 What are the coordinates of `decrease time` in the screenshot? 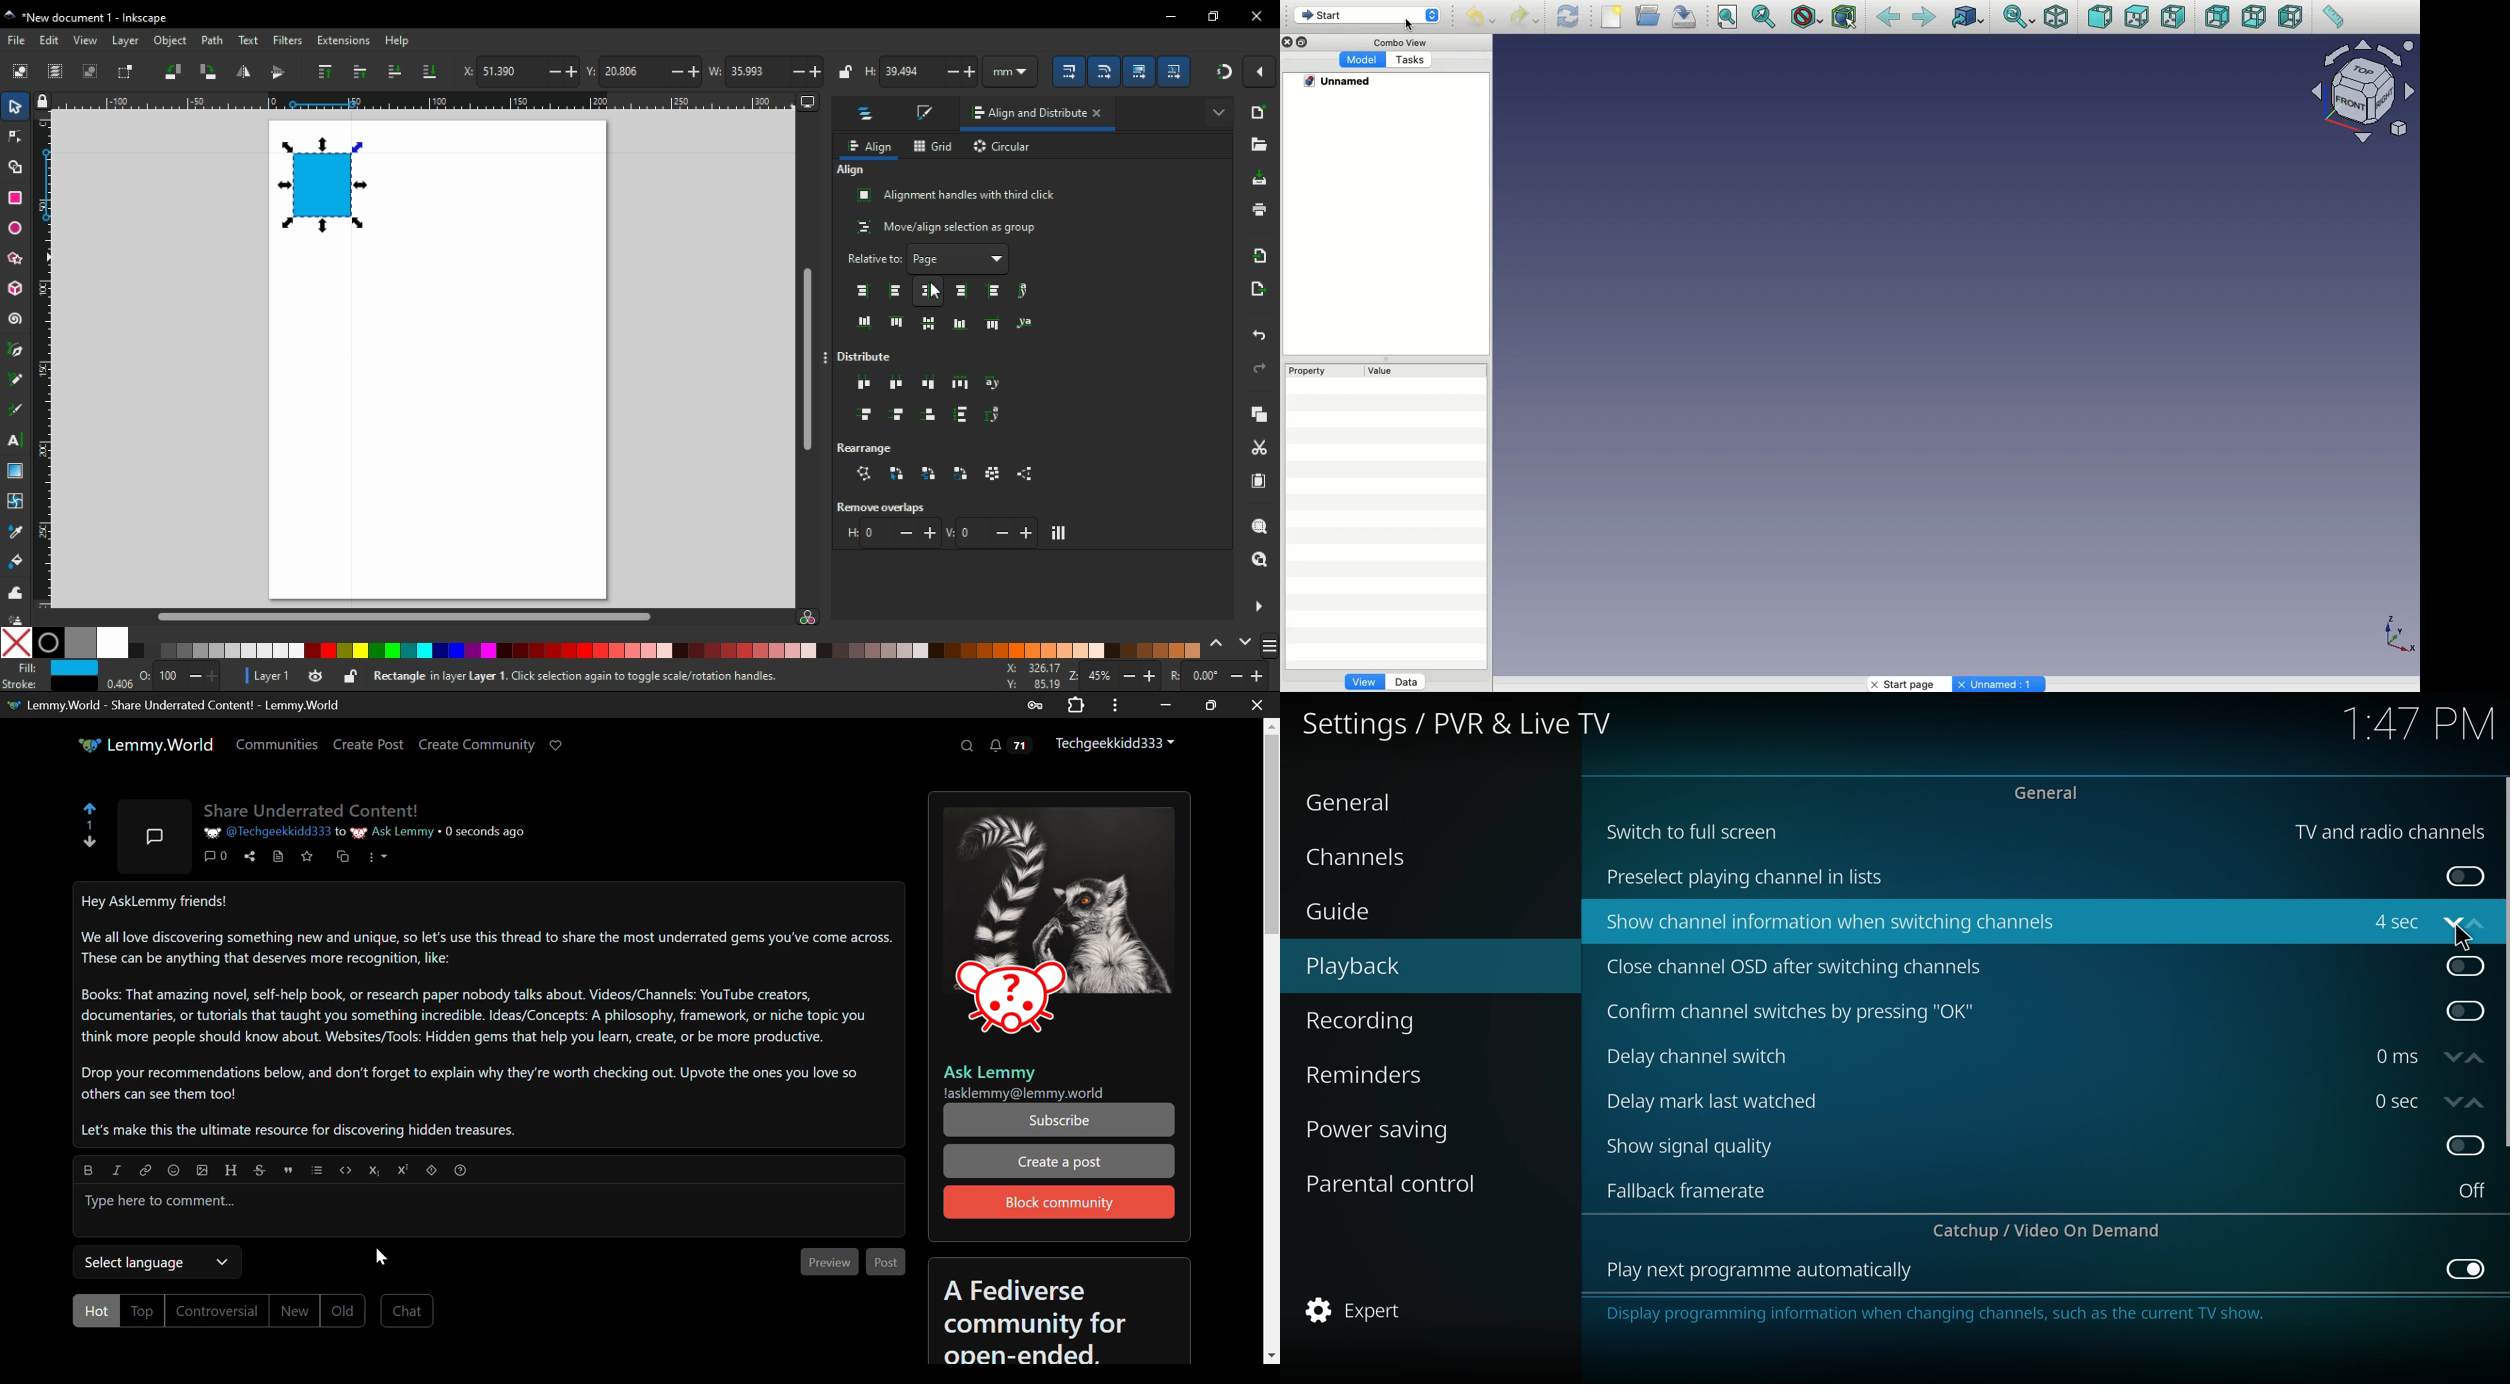 It's located at (2454, 1058).